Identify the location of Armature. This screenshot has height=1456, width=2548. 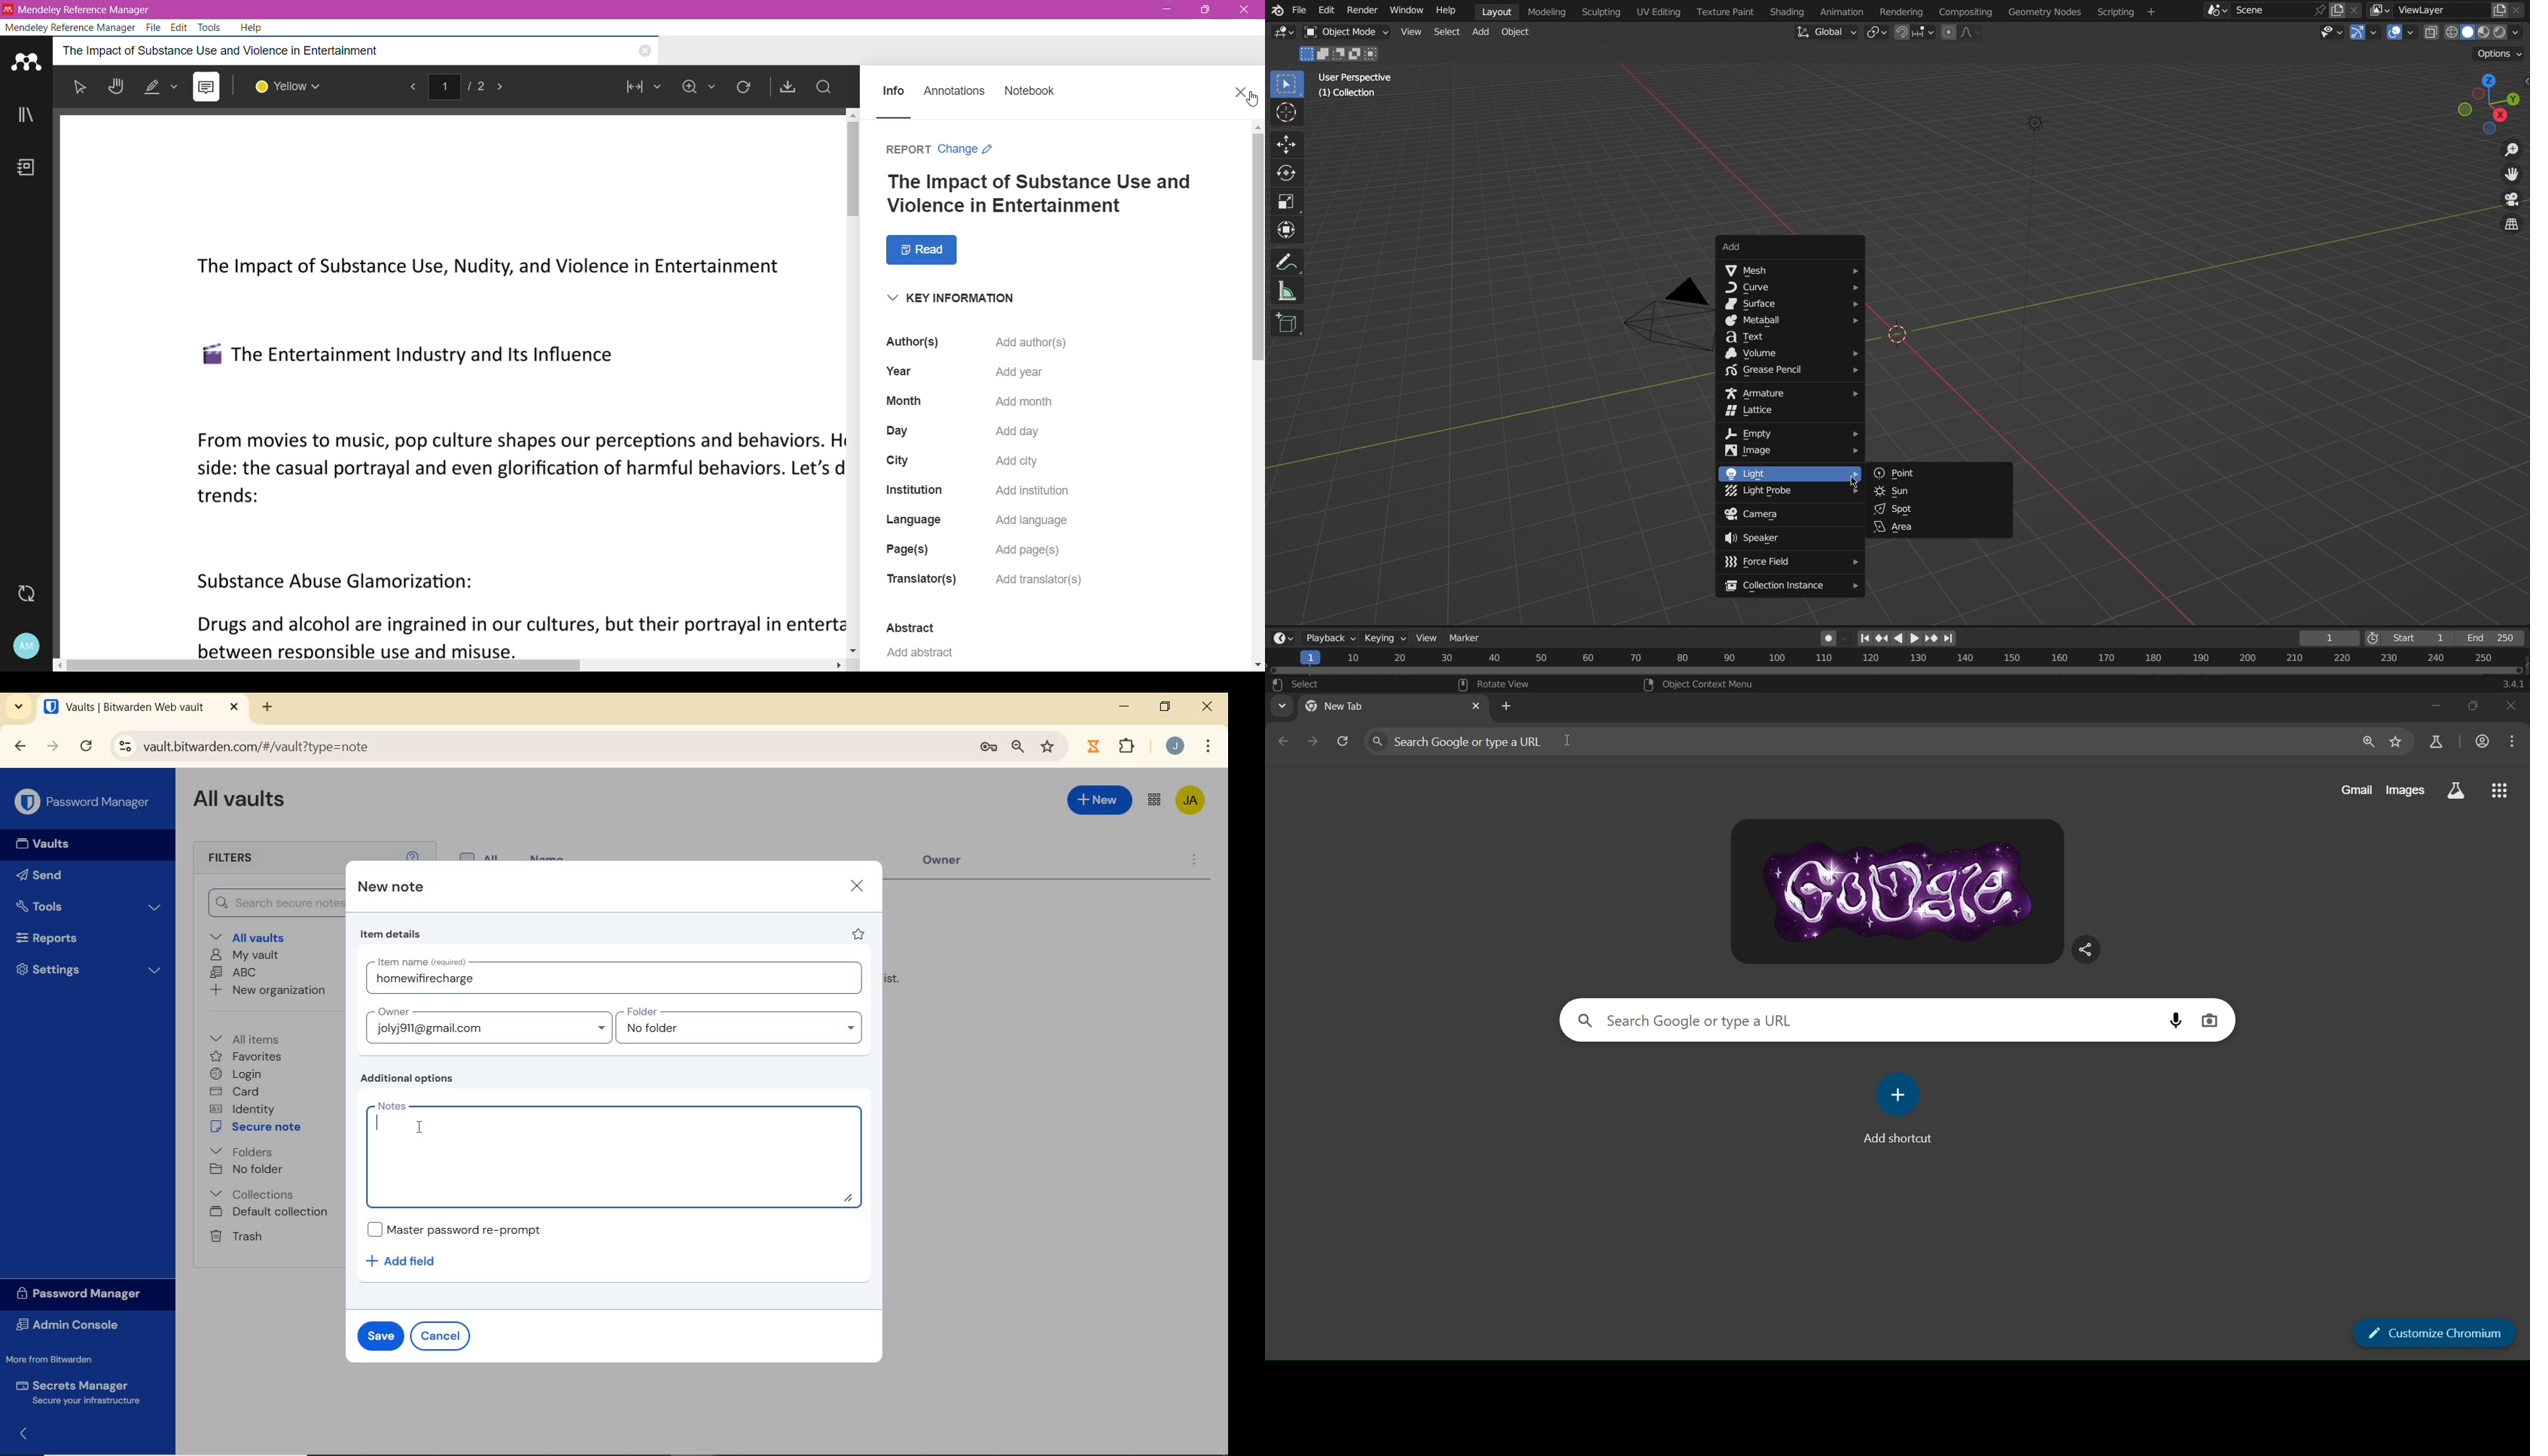
(1790, 392).